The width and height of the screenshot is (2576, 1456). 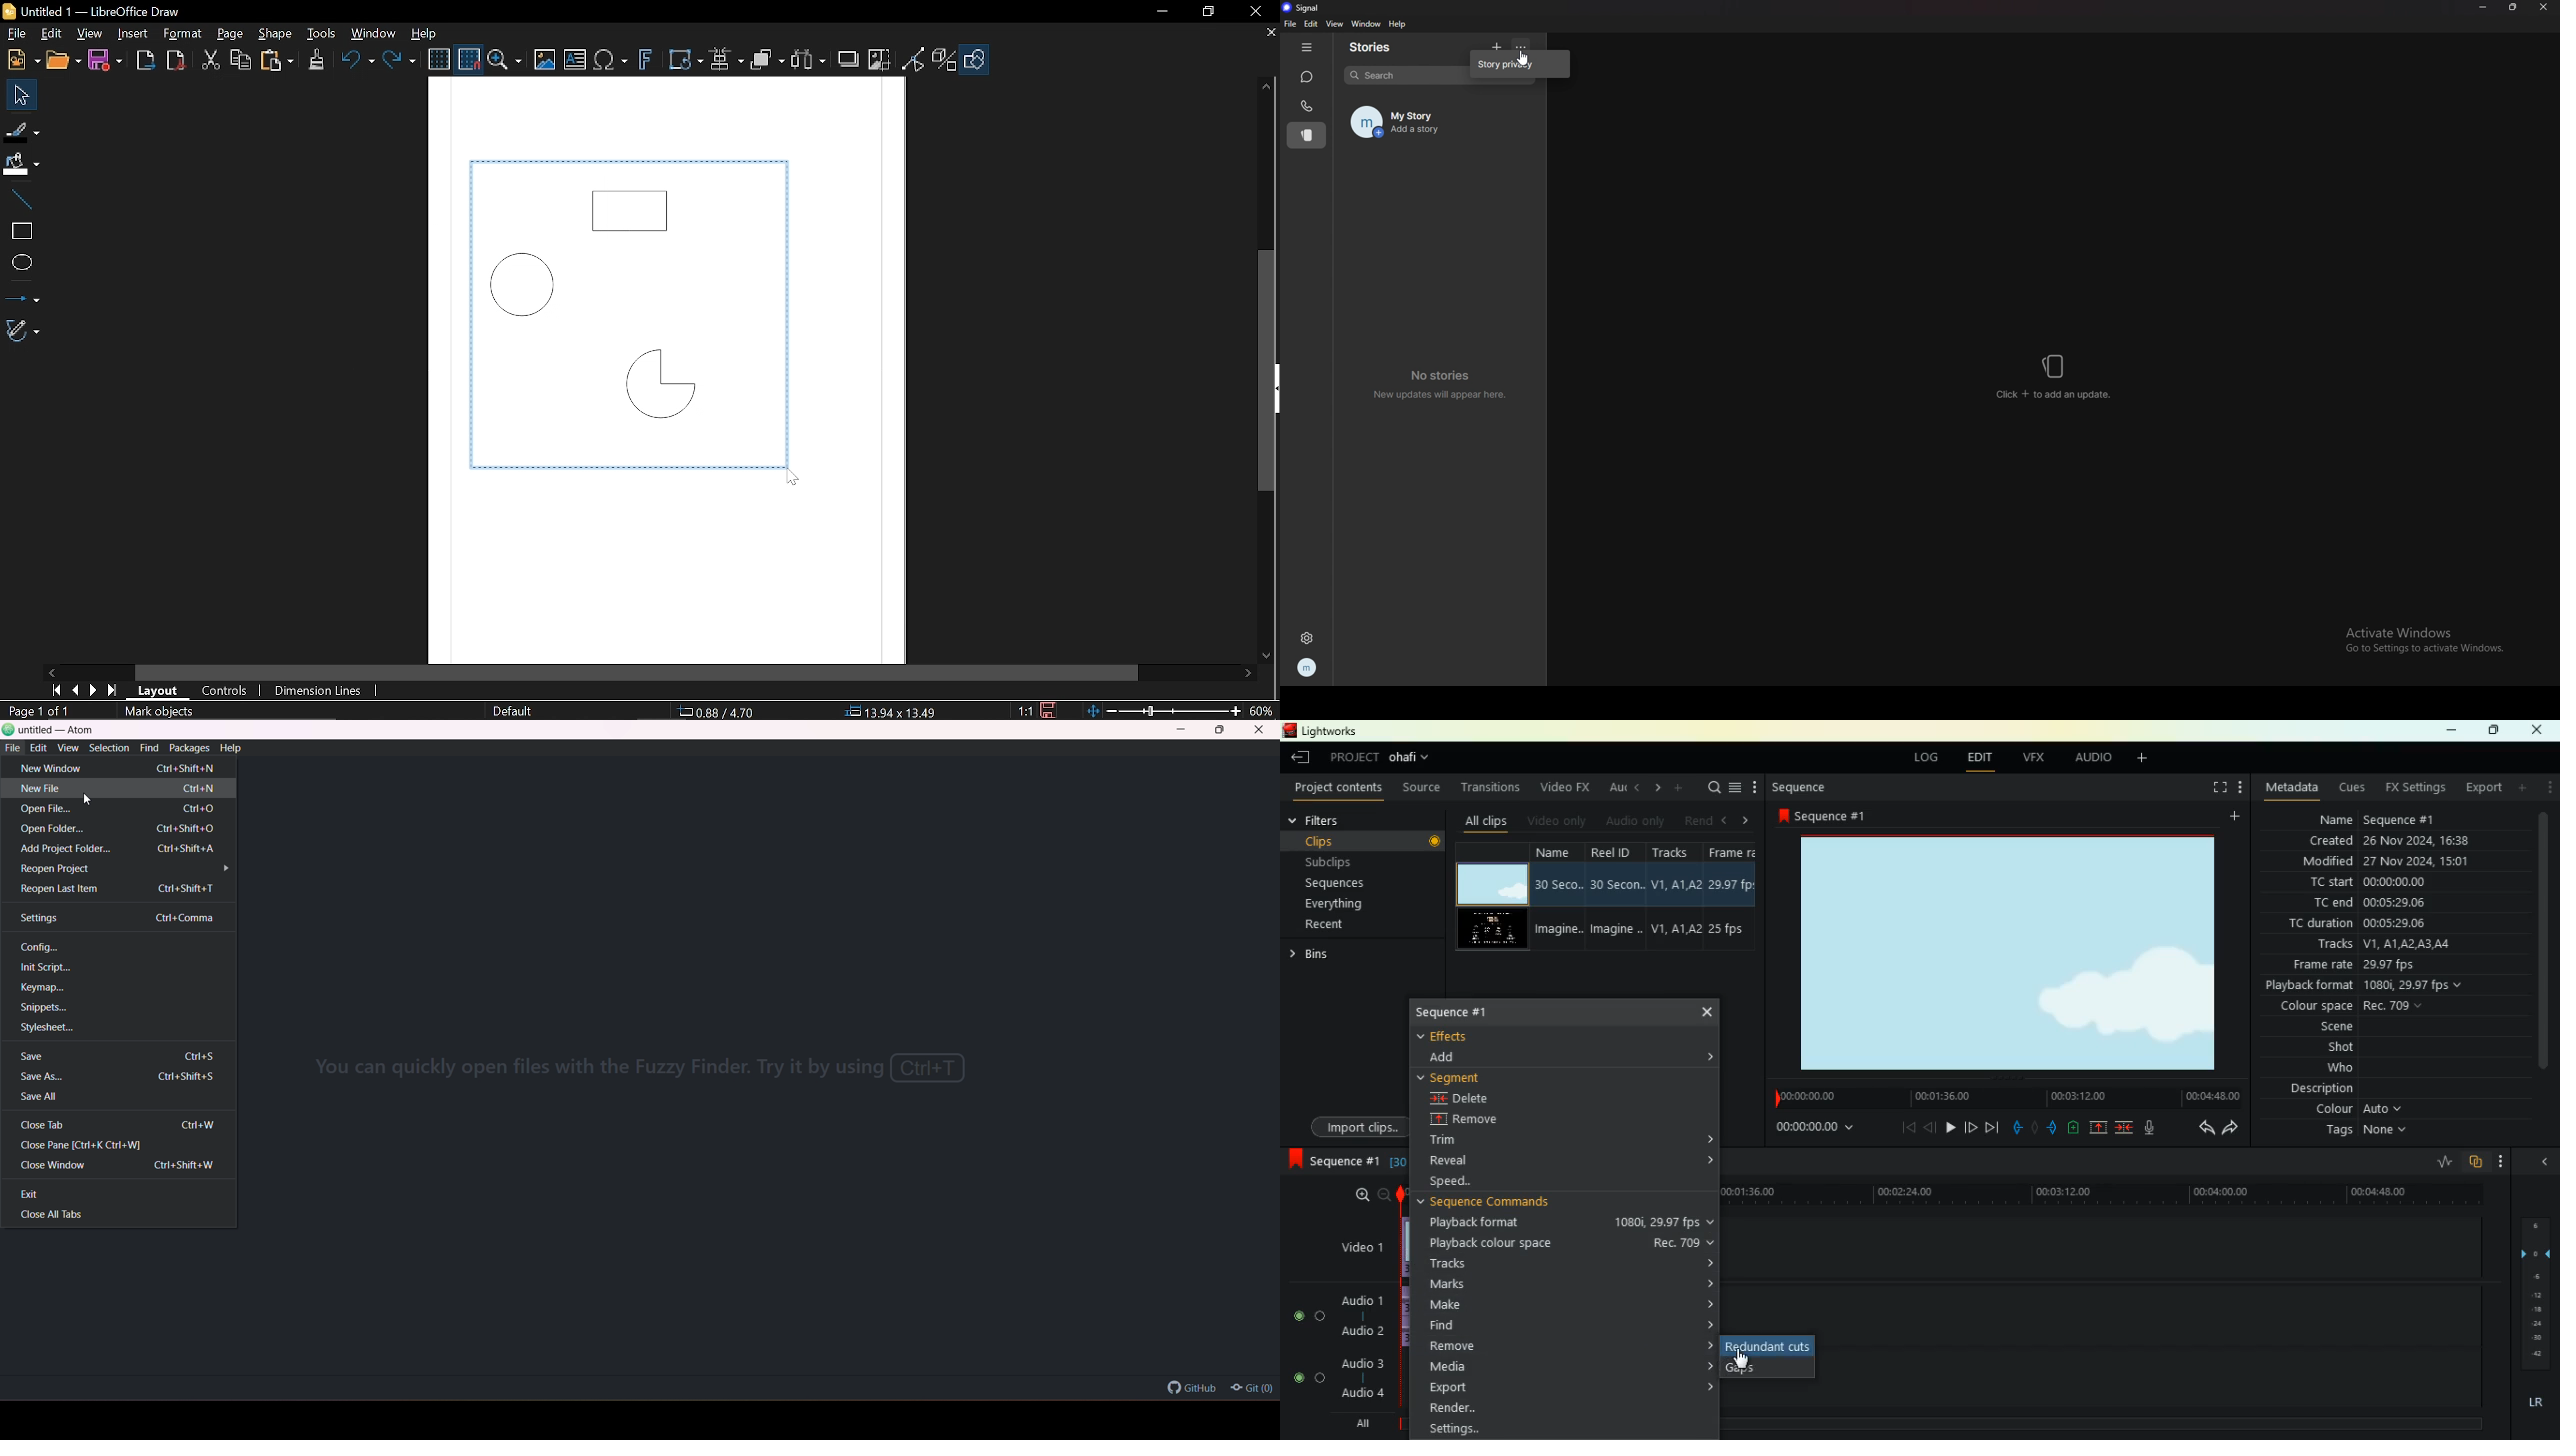 What do you see at coordinates (630, 159) in the screenshot?
I see `horizontal line around objects` at bounding box center [630, 159].